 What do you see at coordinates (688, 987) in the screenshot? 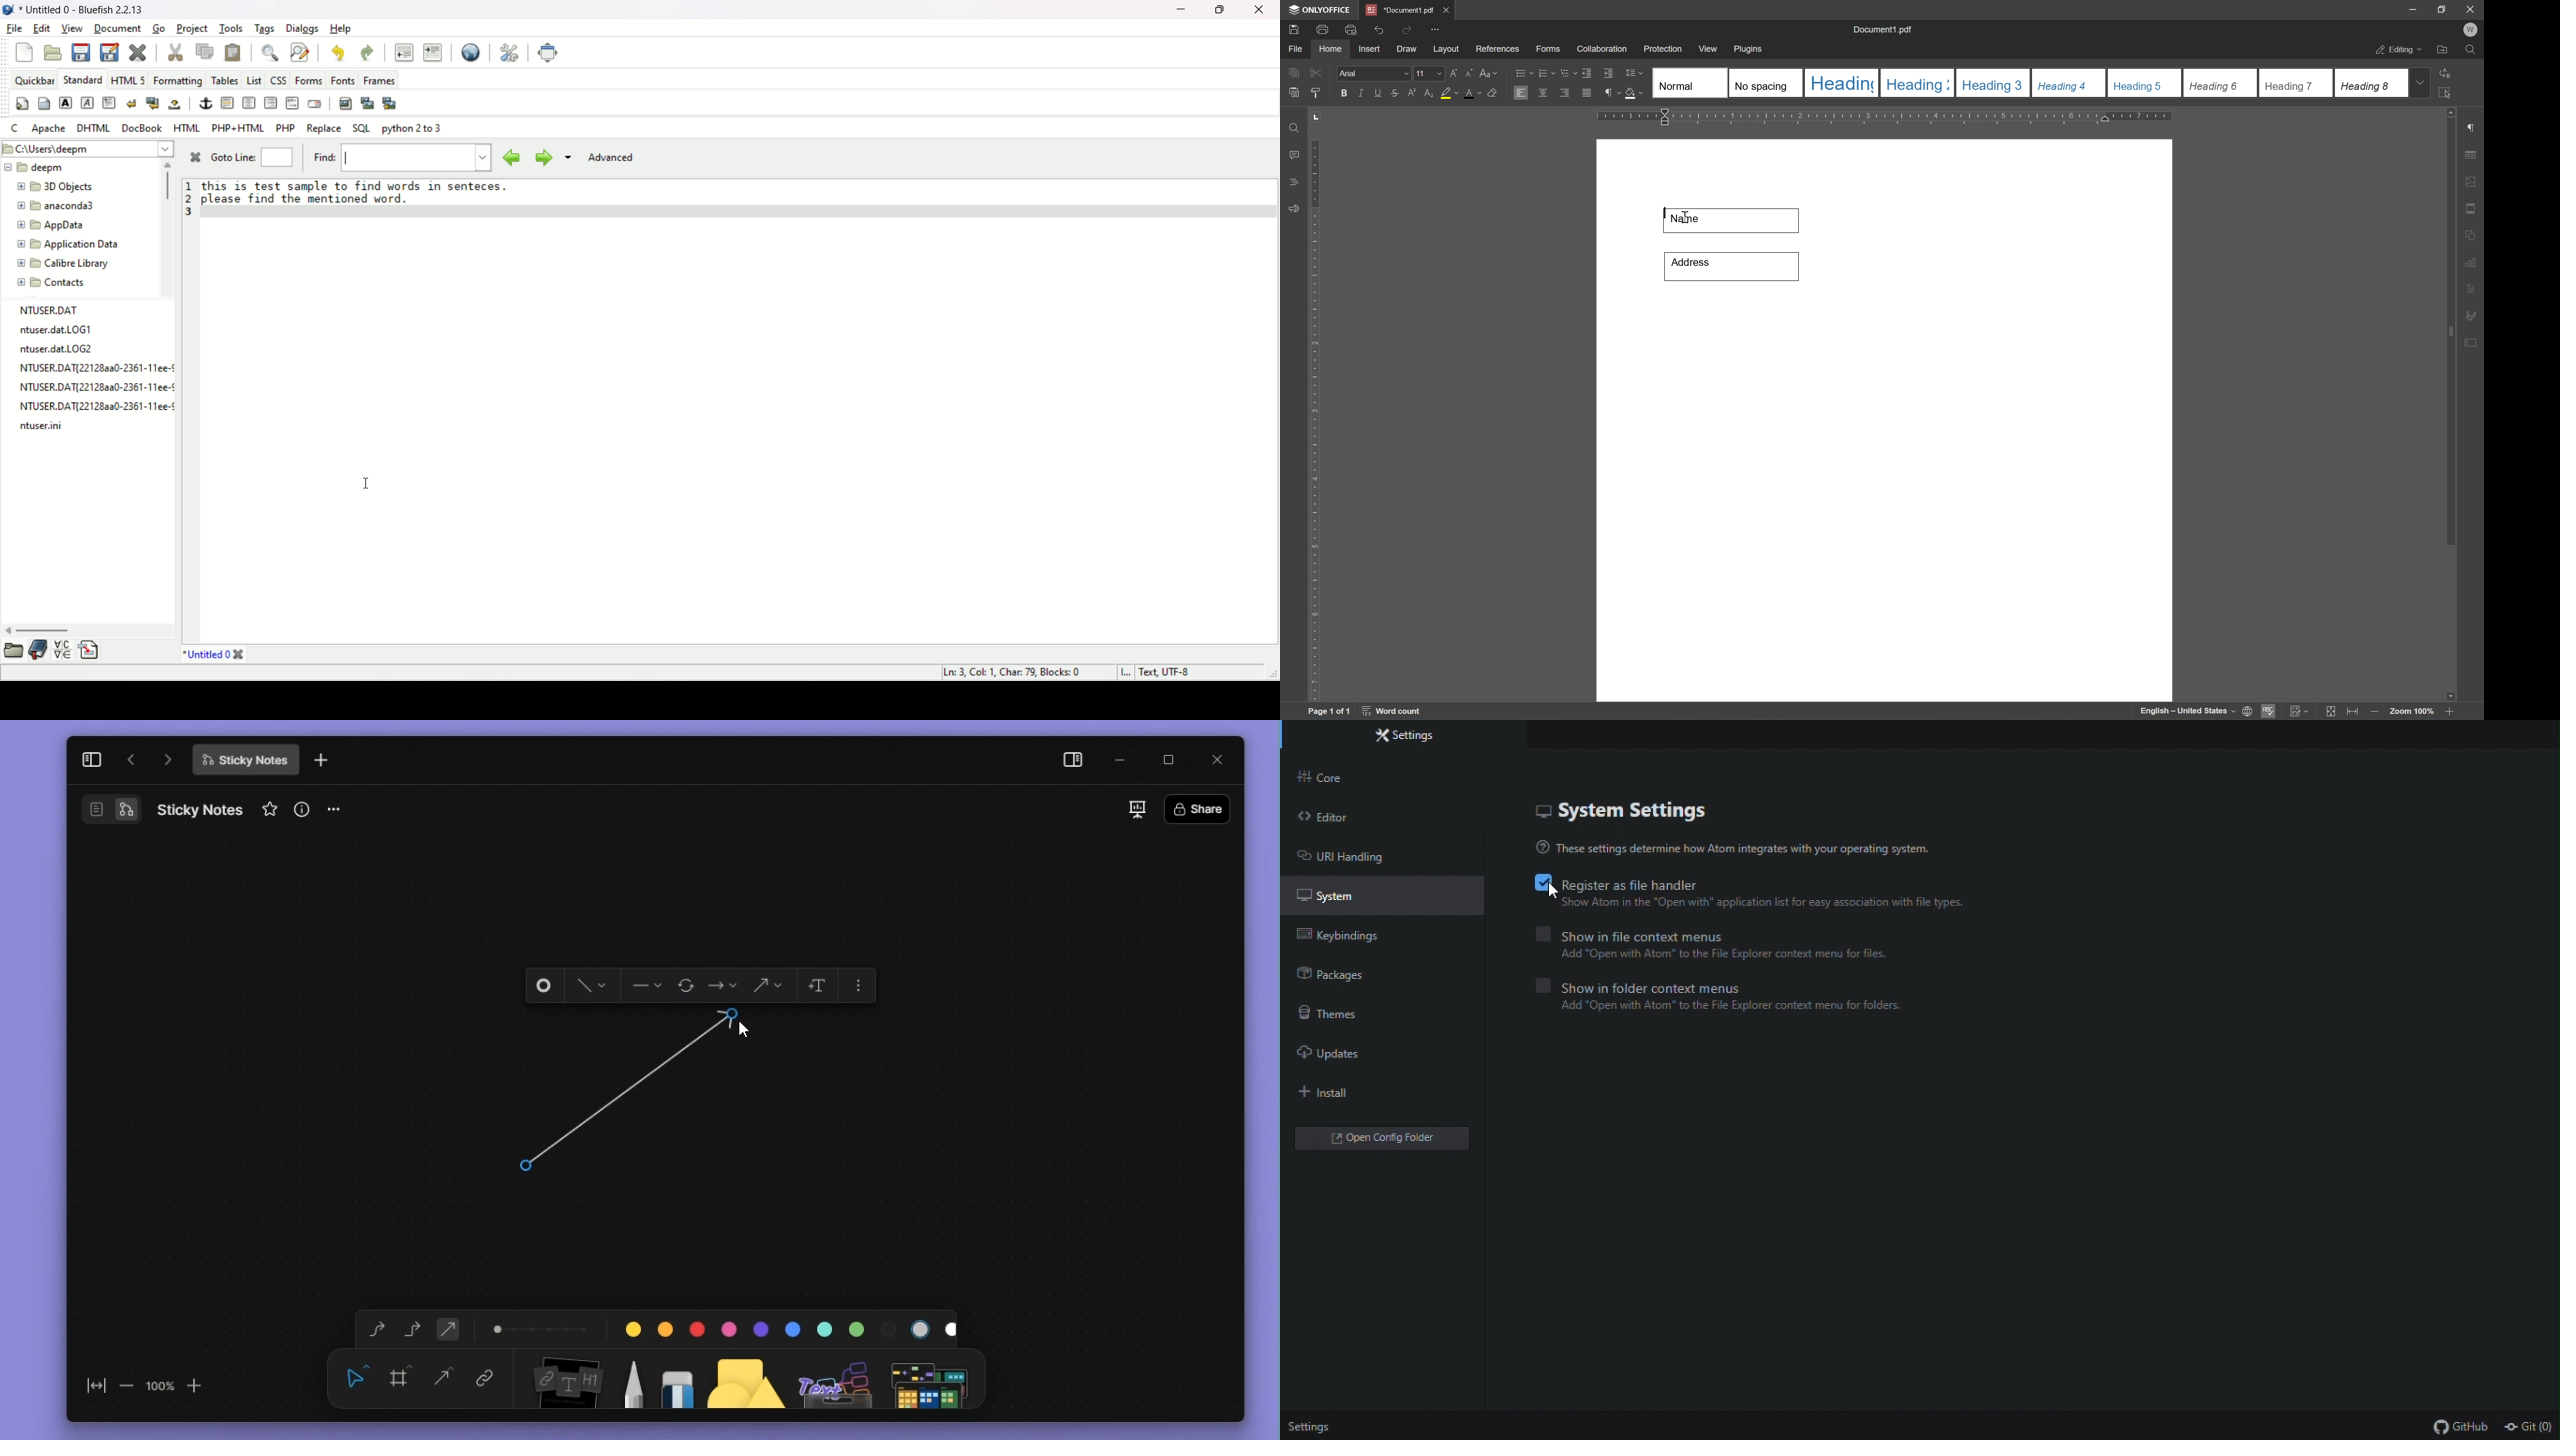
I see `flip direction` at bounding box center [688, 987].